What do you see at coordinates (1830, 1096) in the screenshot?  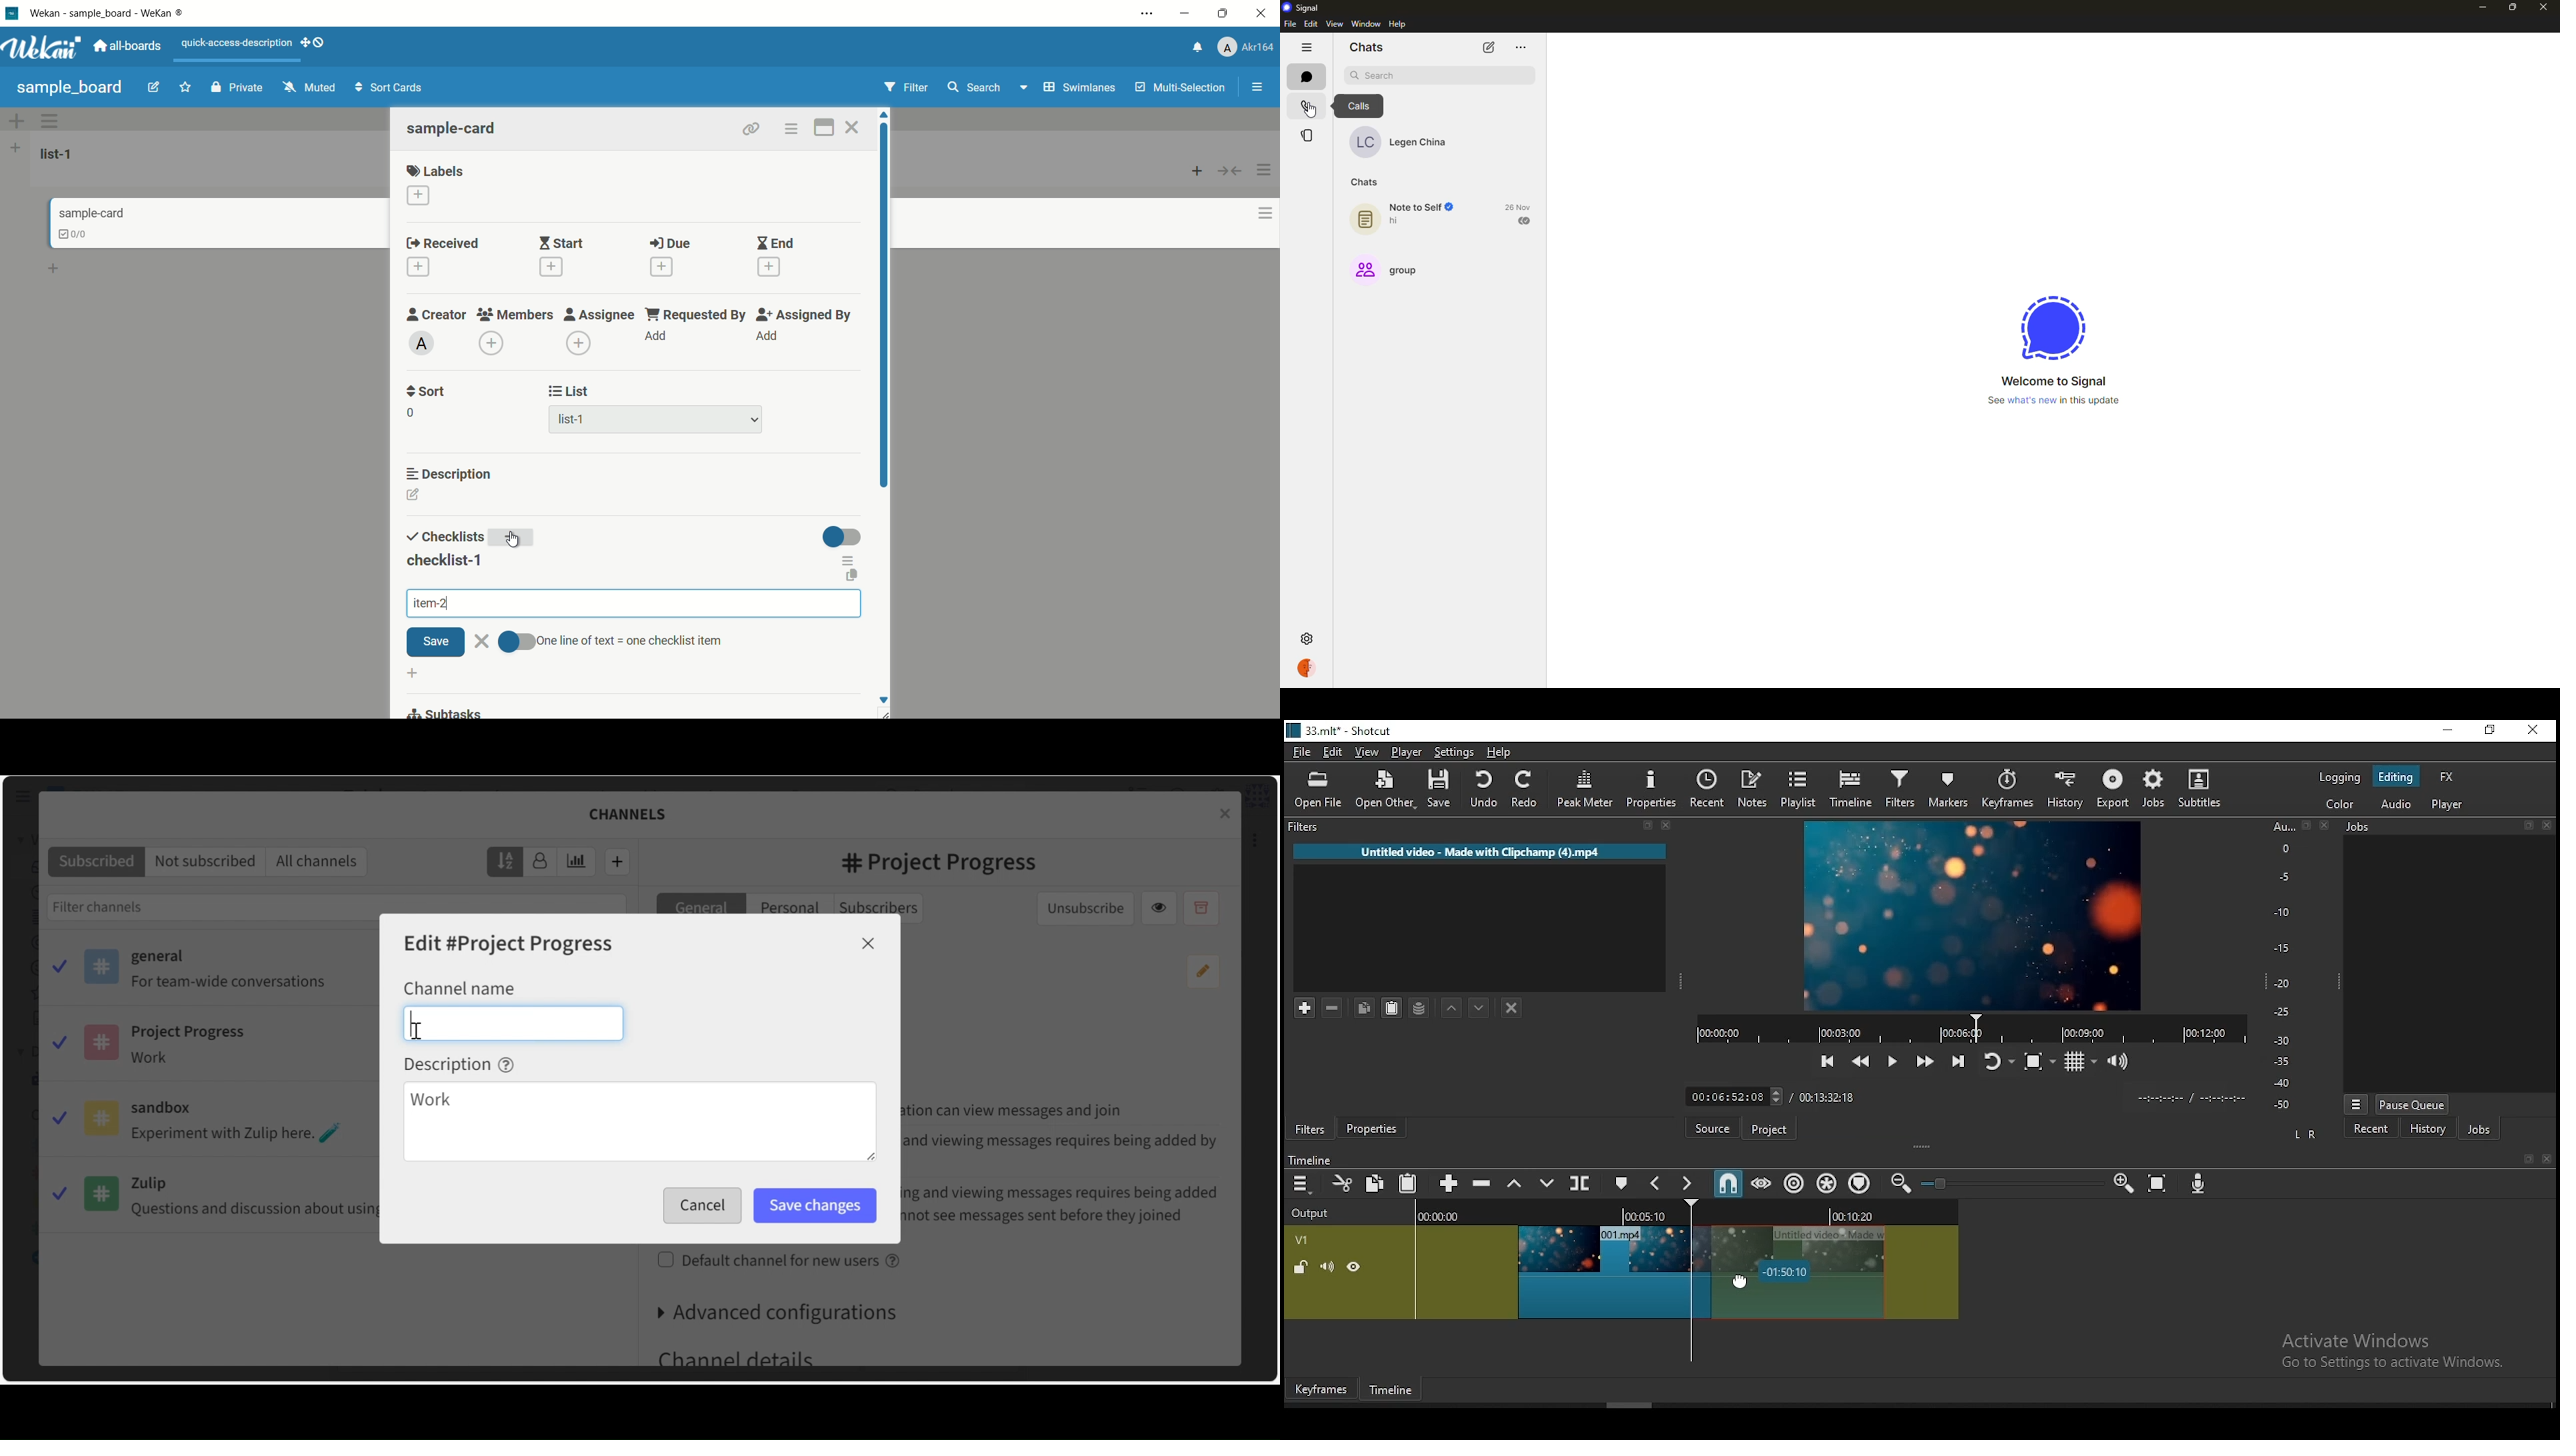 I see `track duration` at bounding box center [1830, 1096].